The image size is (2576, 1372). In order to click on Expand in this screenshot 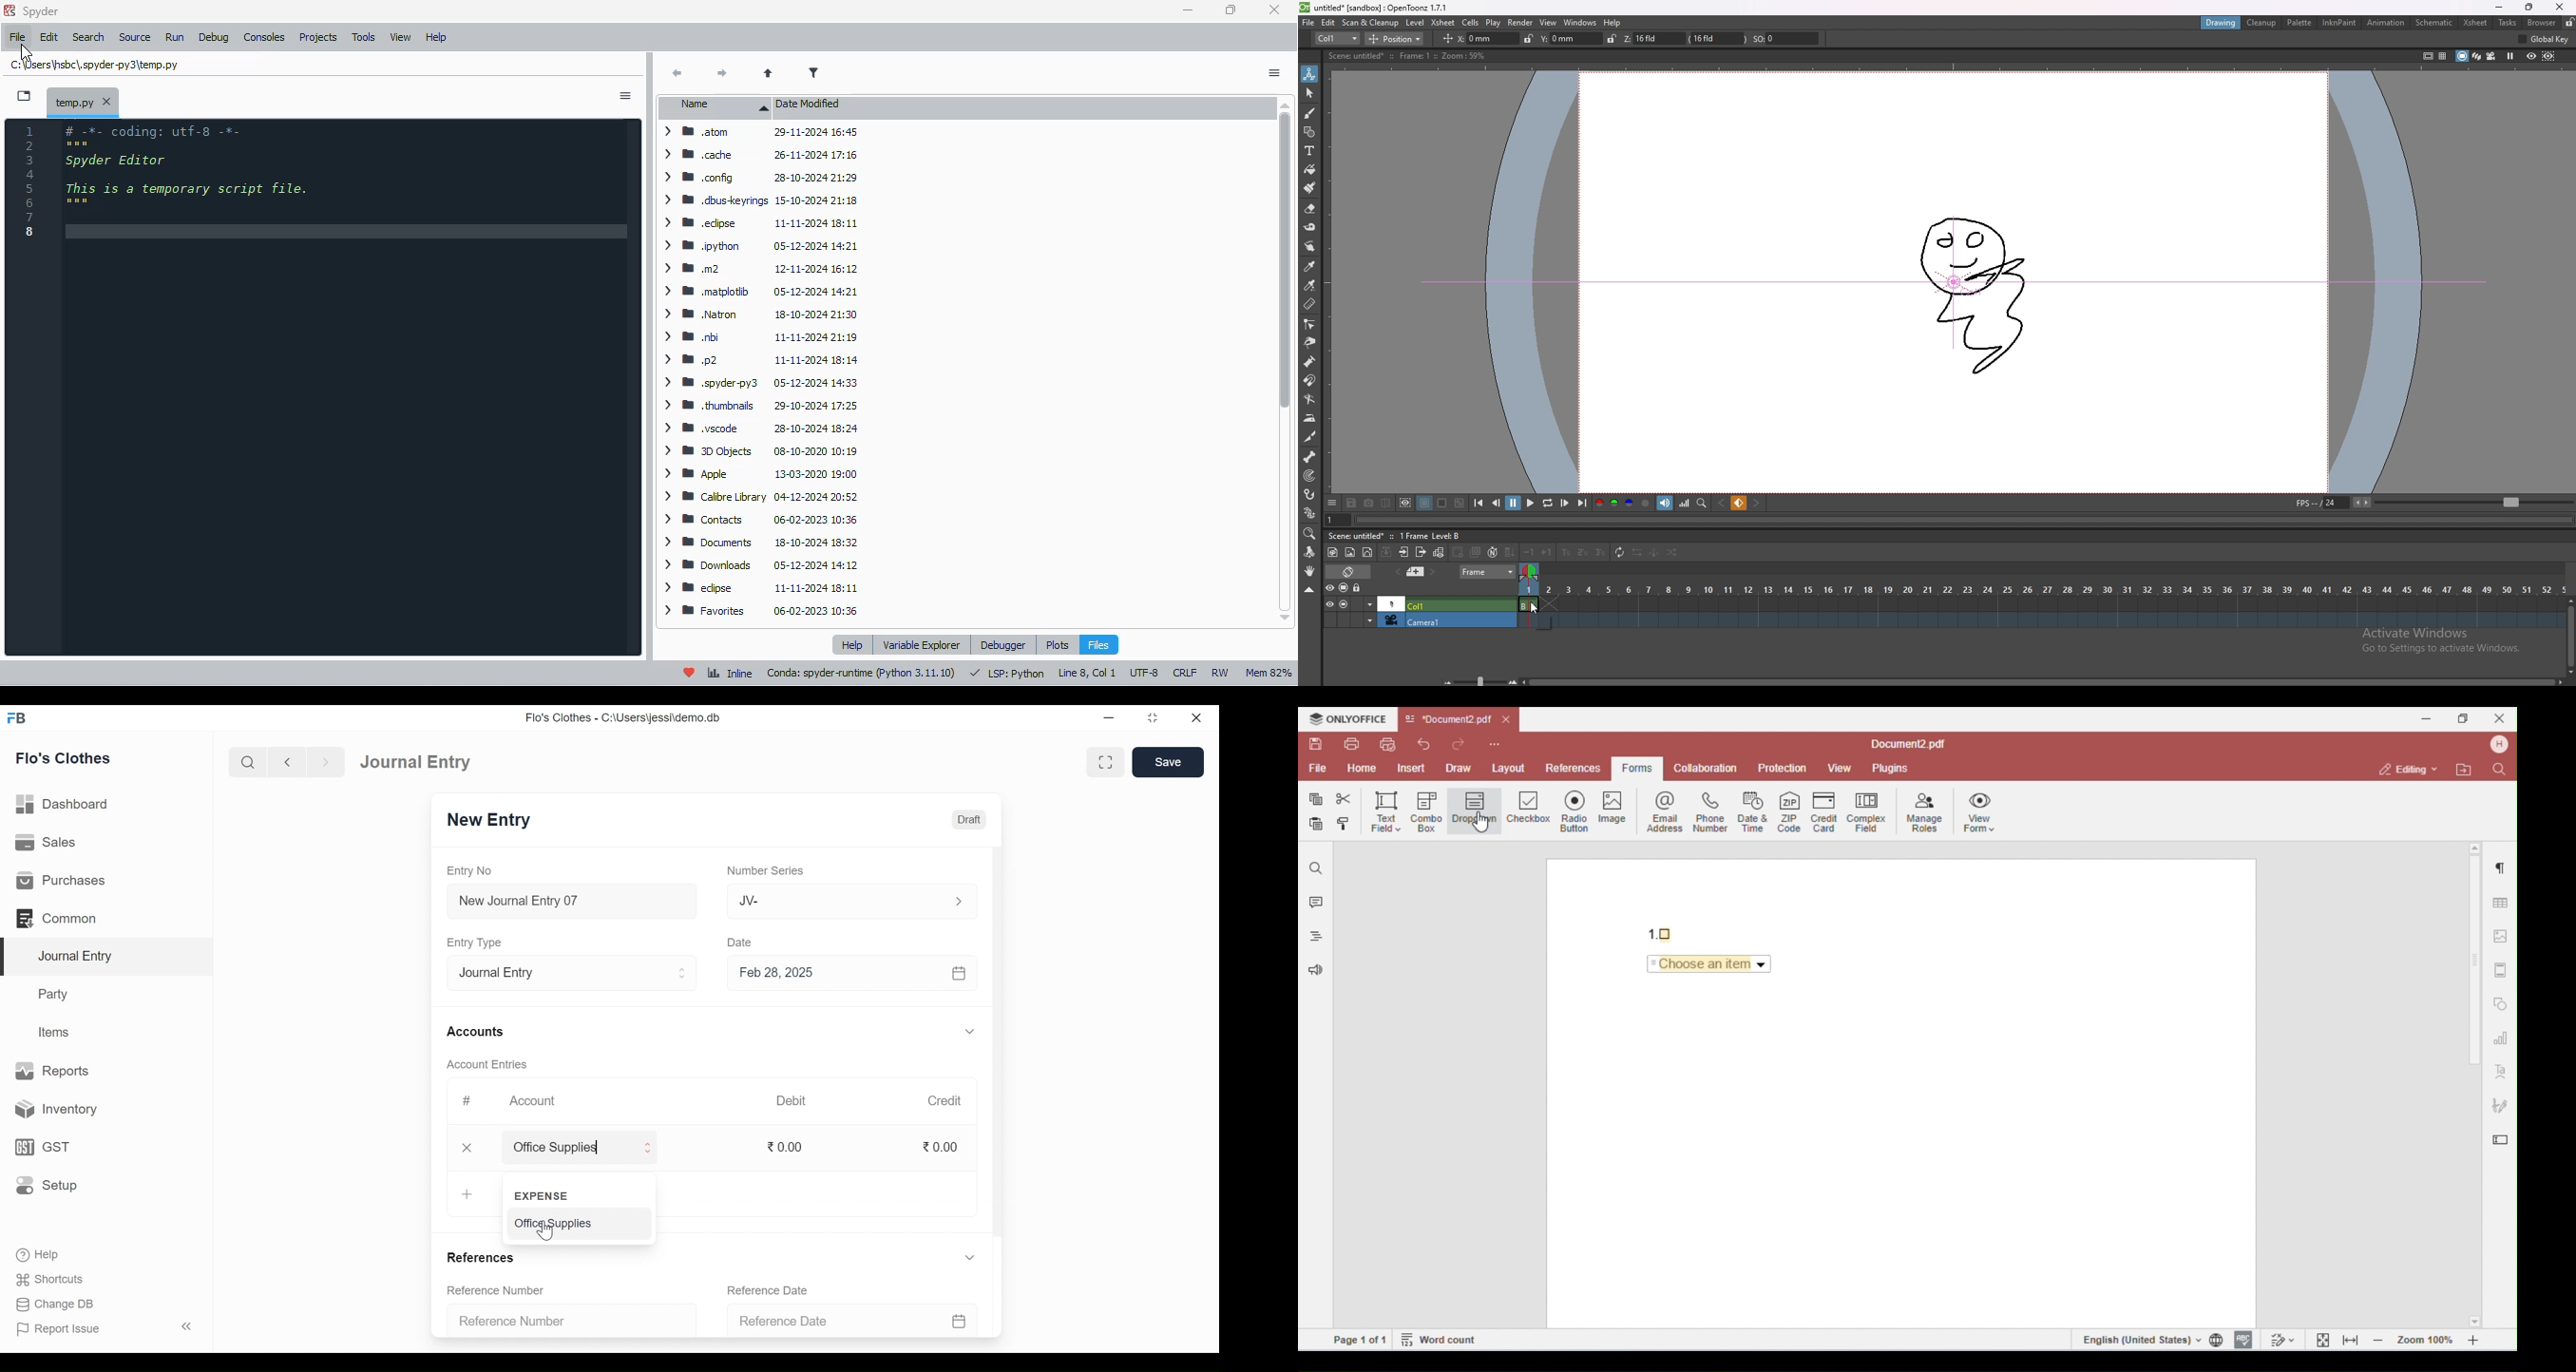, I will do `click(958, 901)`.